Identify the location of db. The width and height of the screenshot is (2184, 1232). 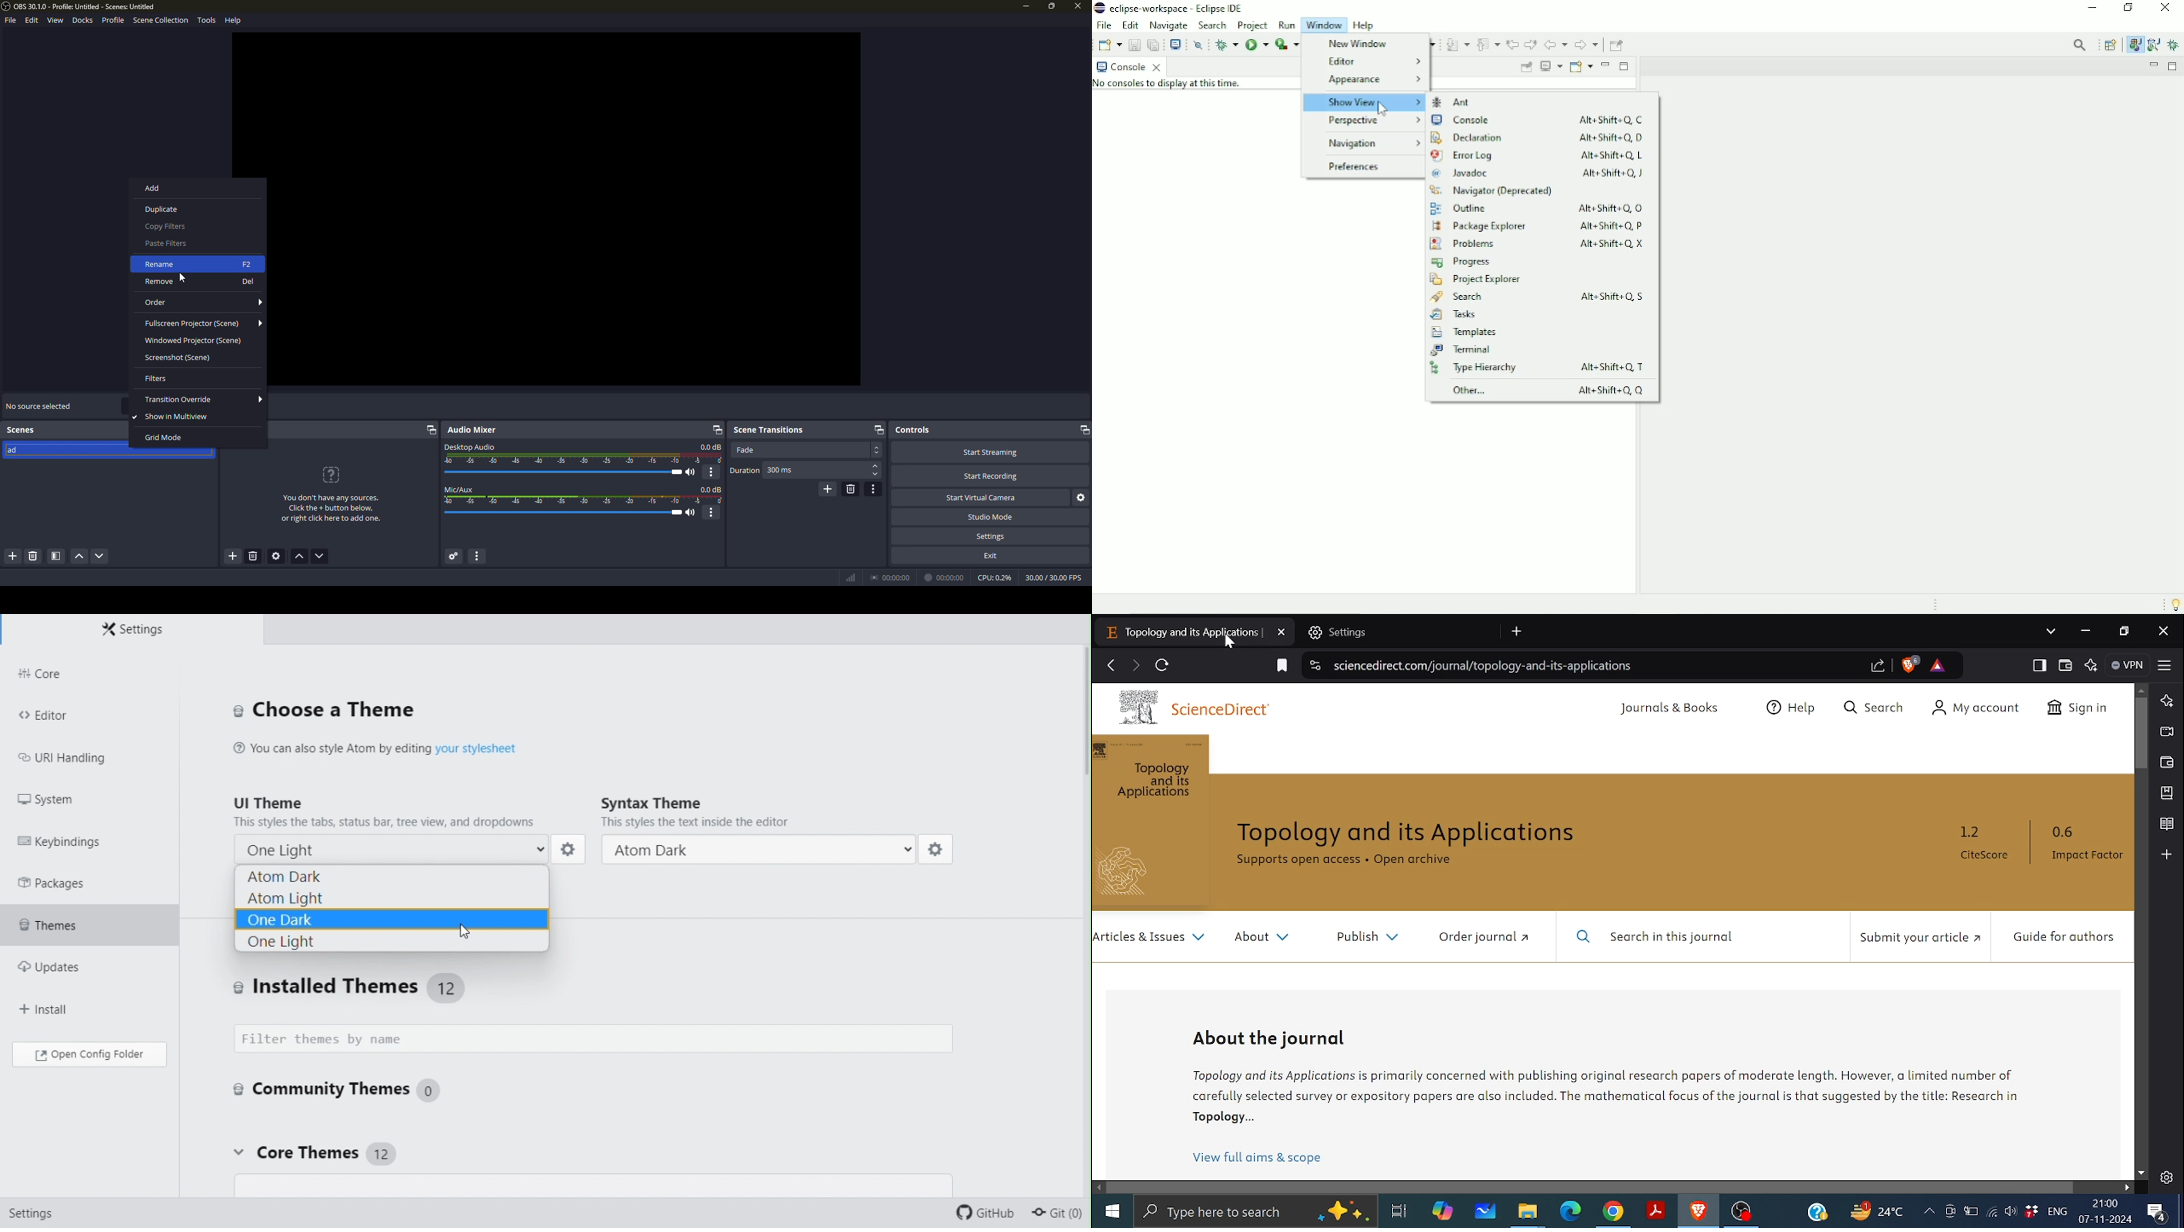
(712, 490).